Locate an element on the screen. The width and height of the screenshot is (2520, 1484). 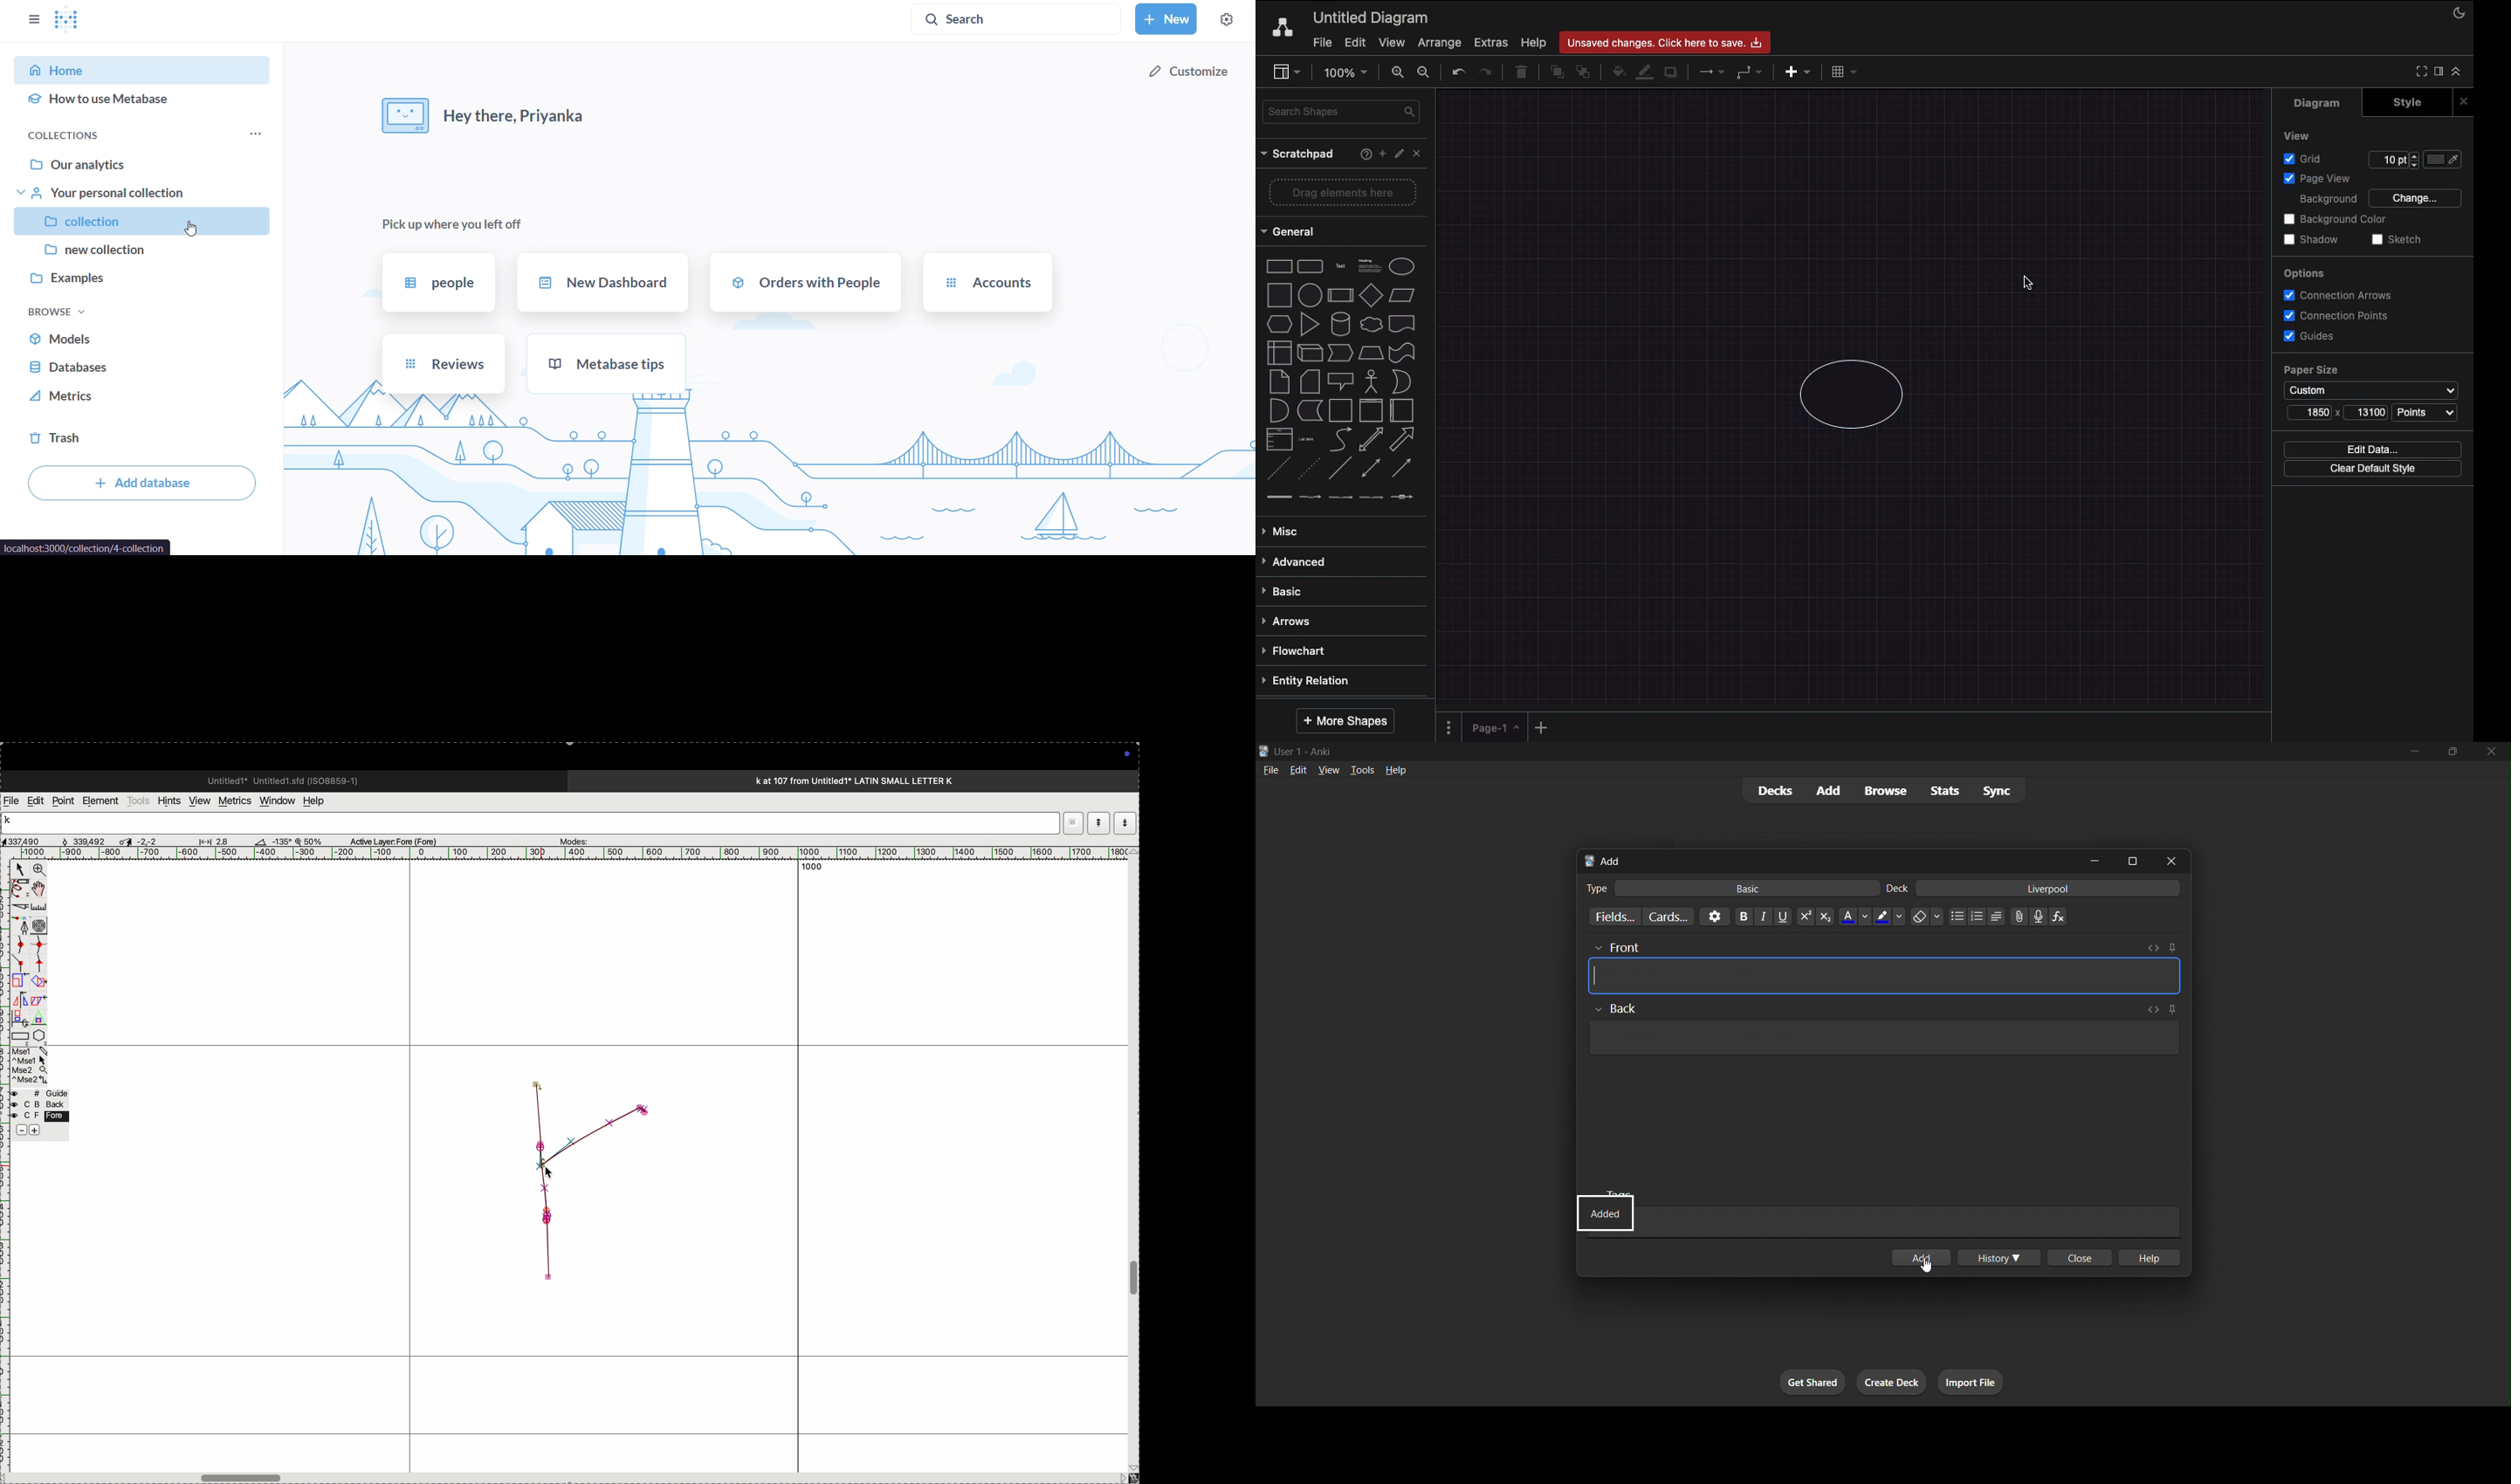
Shadow is located at coordinates (2311, 239).